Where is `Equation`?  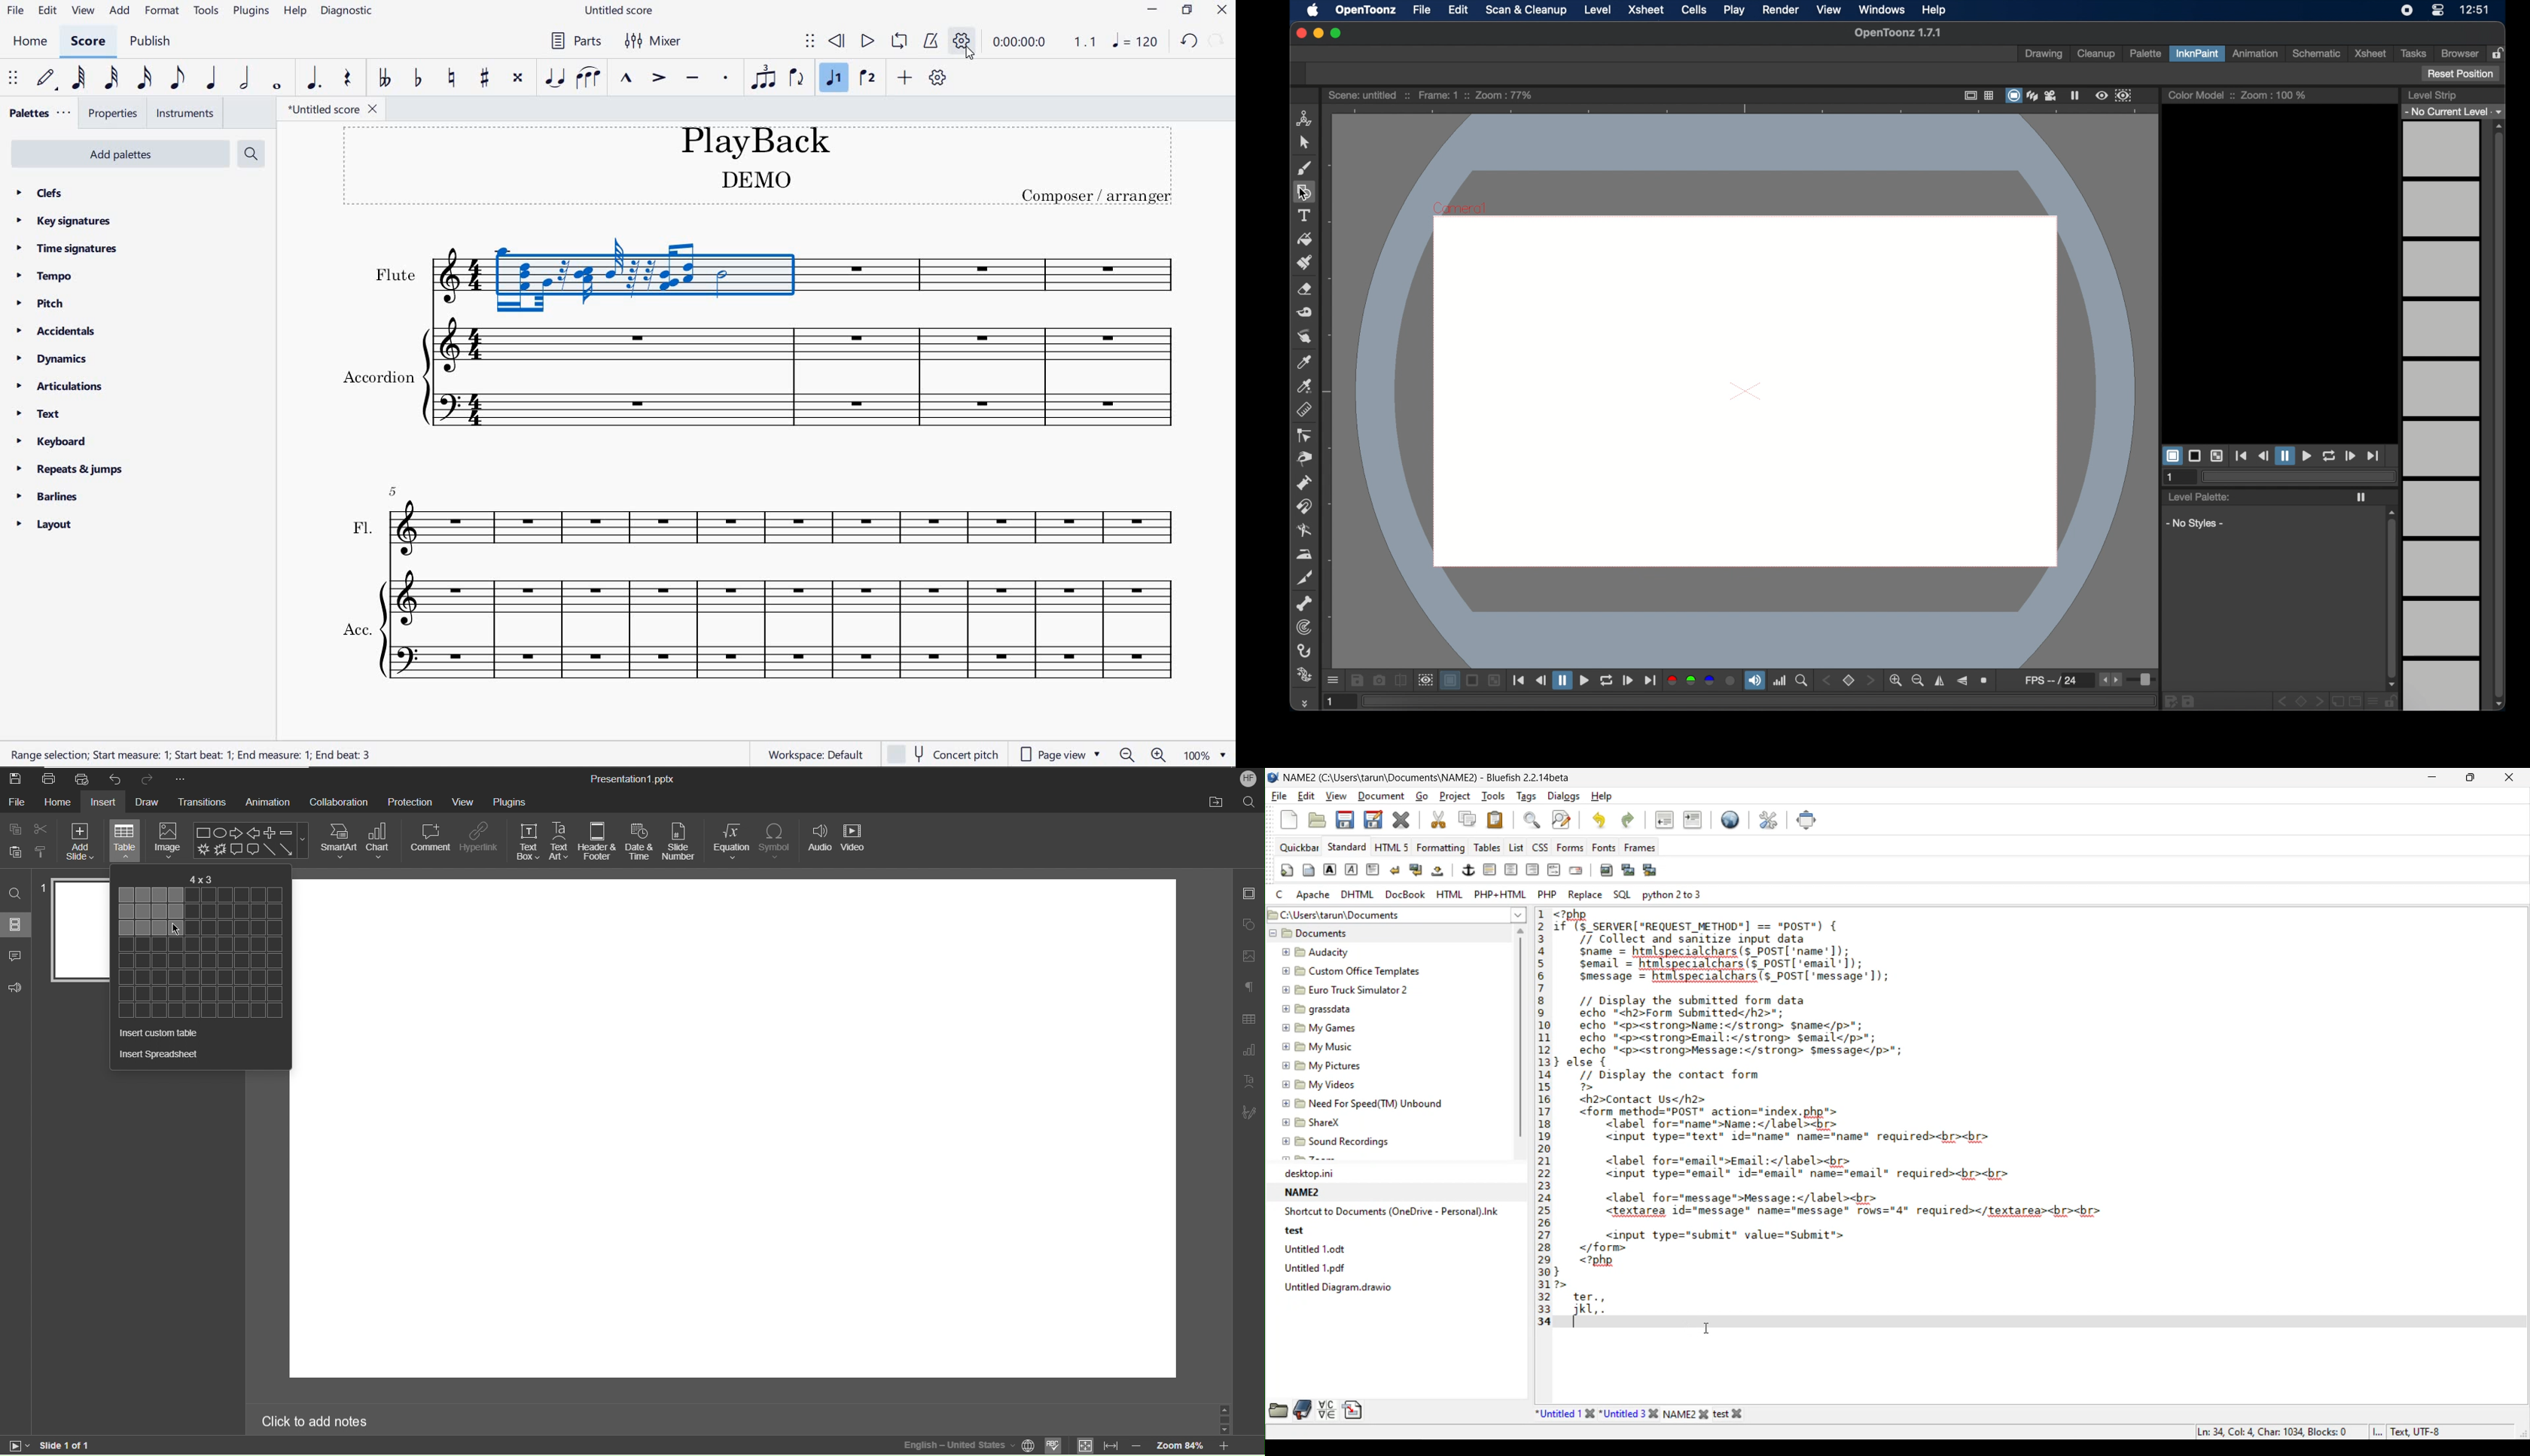 Equation is located at coordinates (732, 842).